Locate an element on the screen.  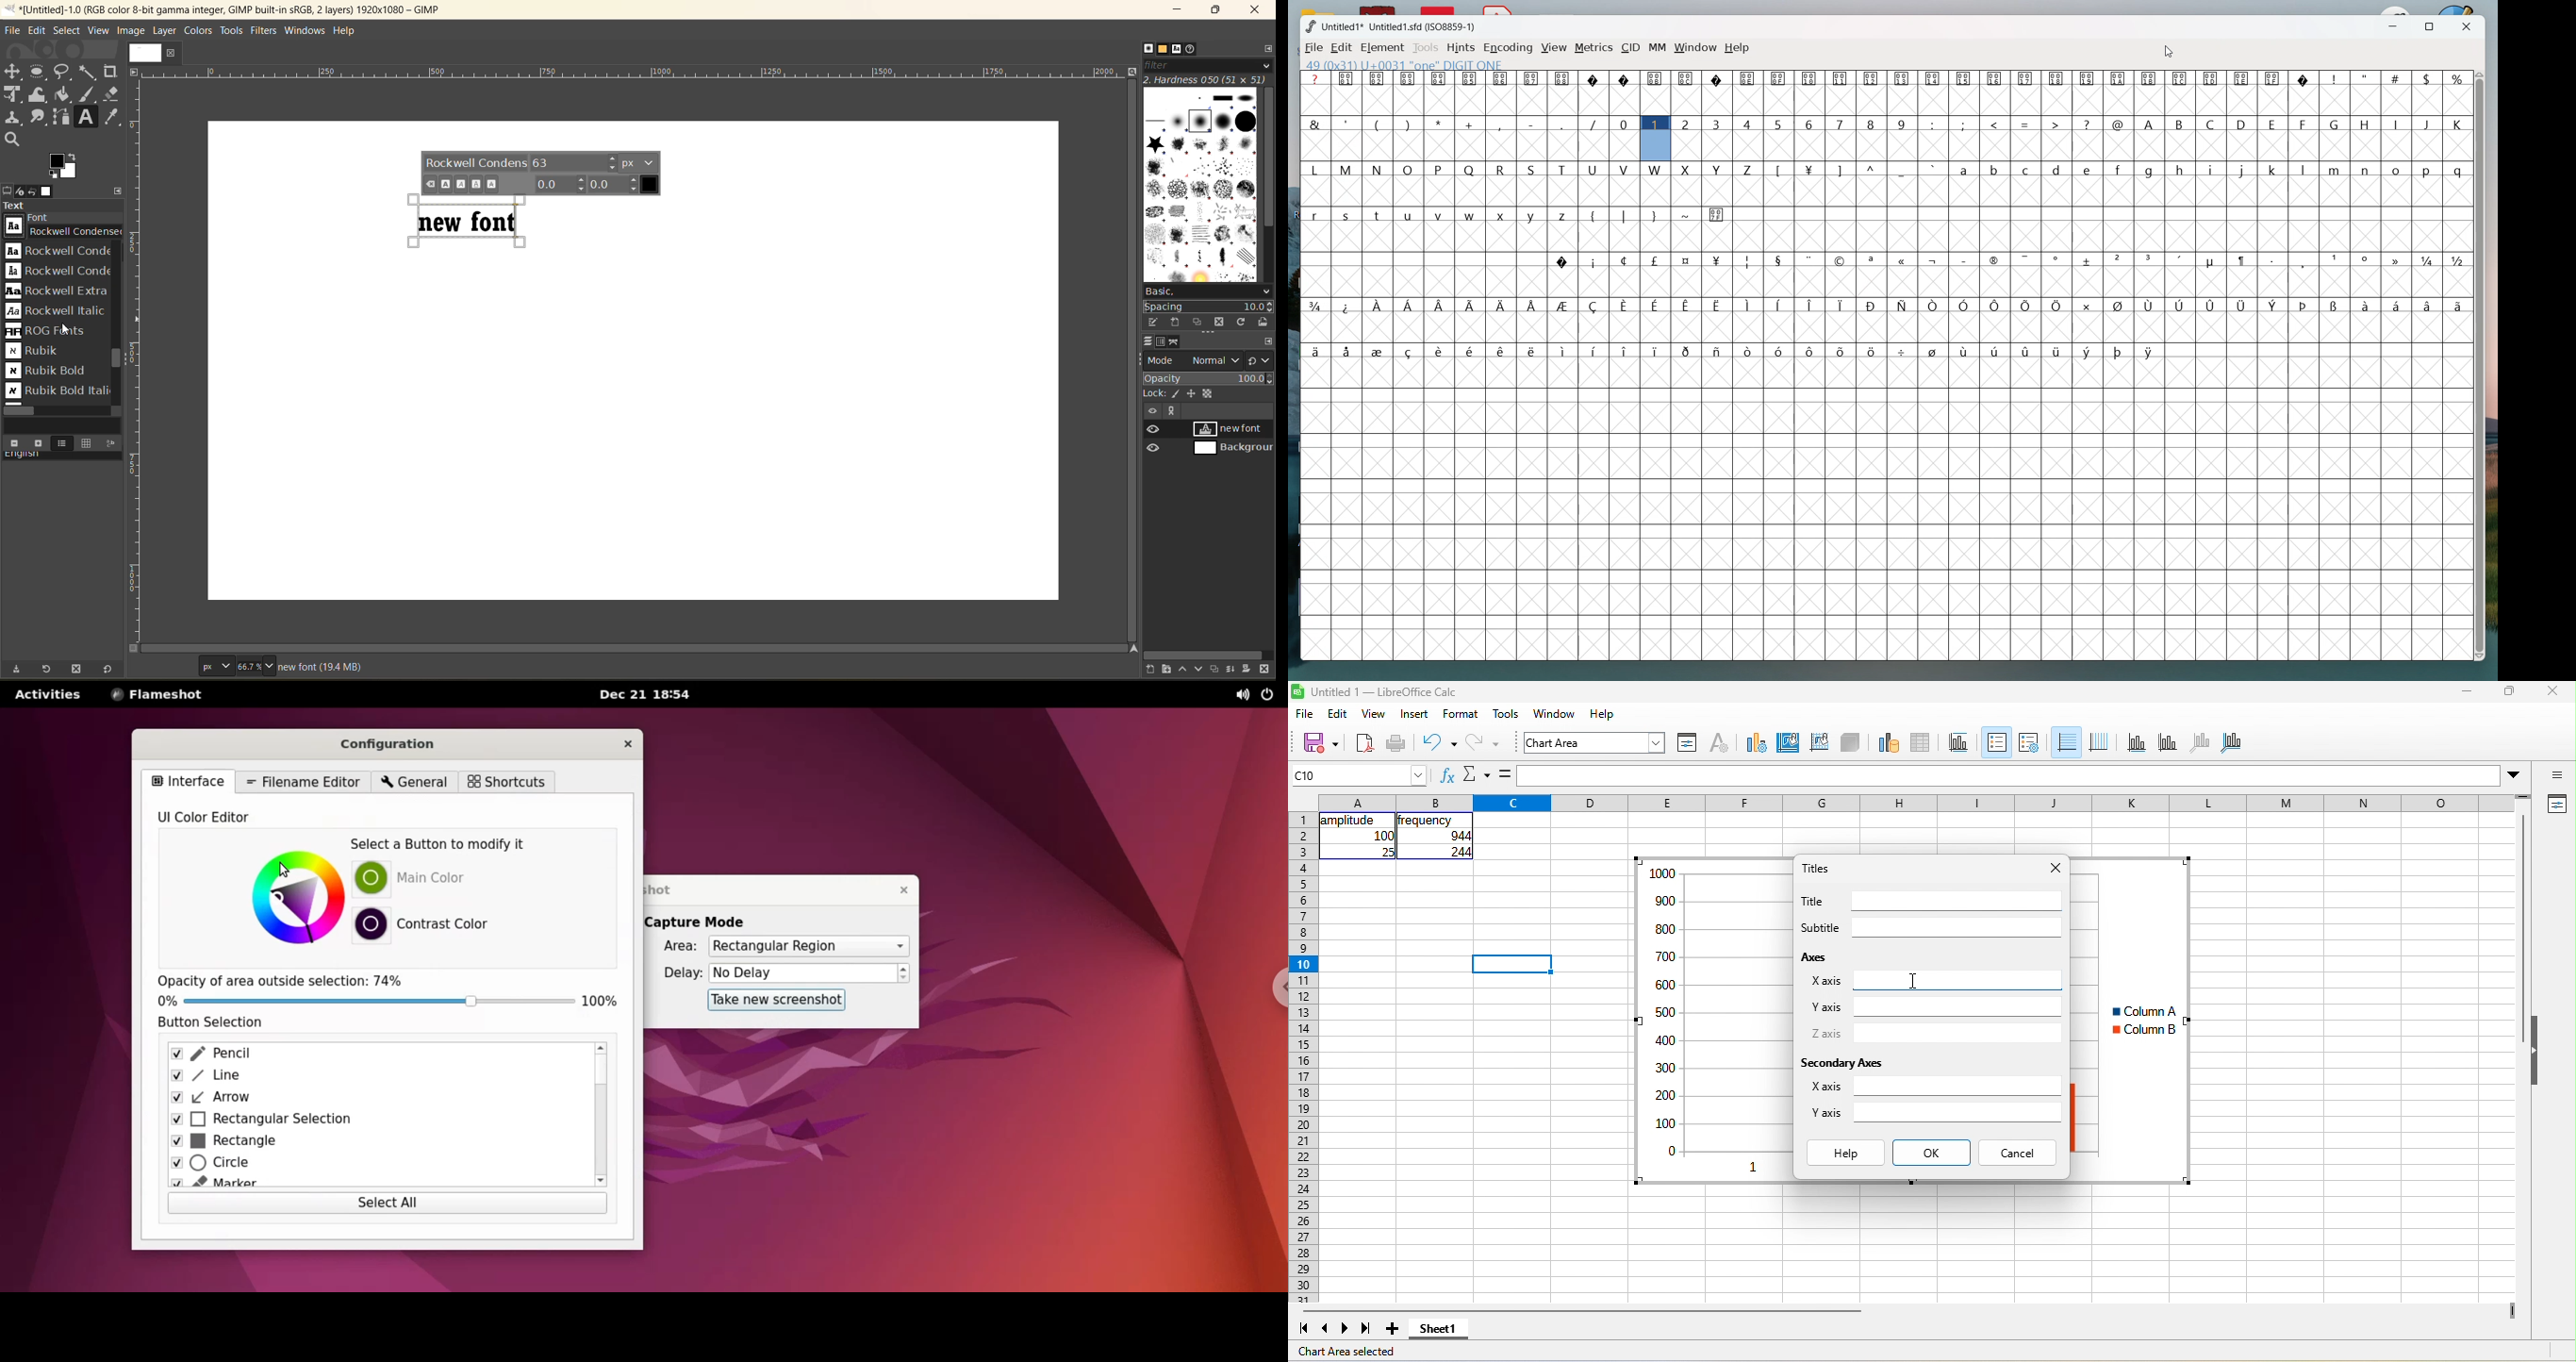
symbol is located at coordinates (1408, 78).